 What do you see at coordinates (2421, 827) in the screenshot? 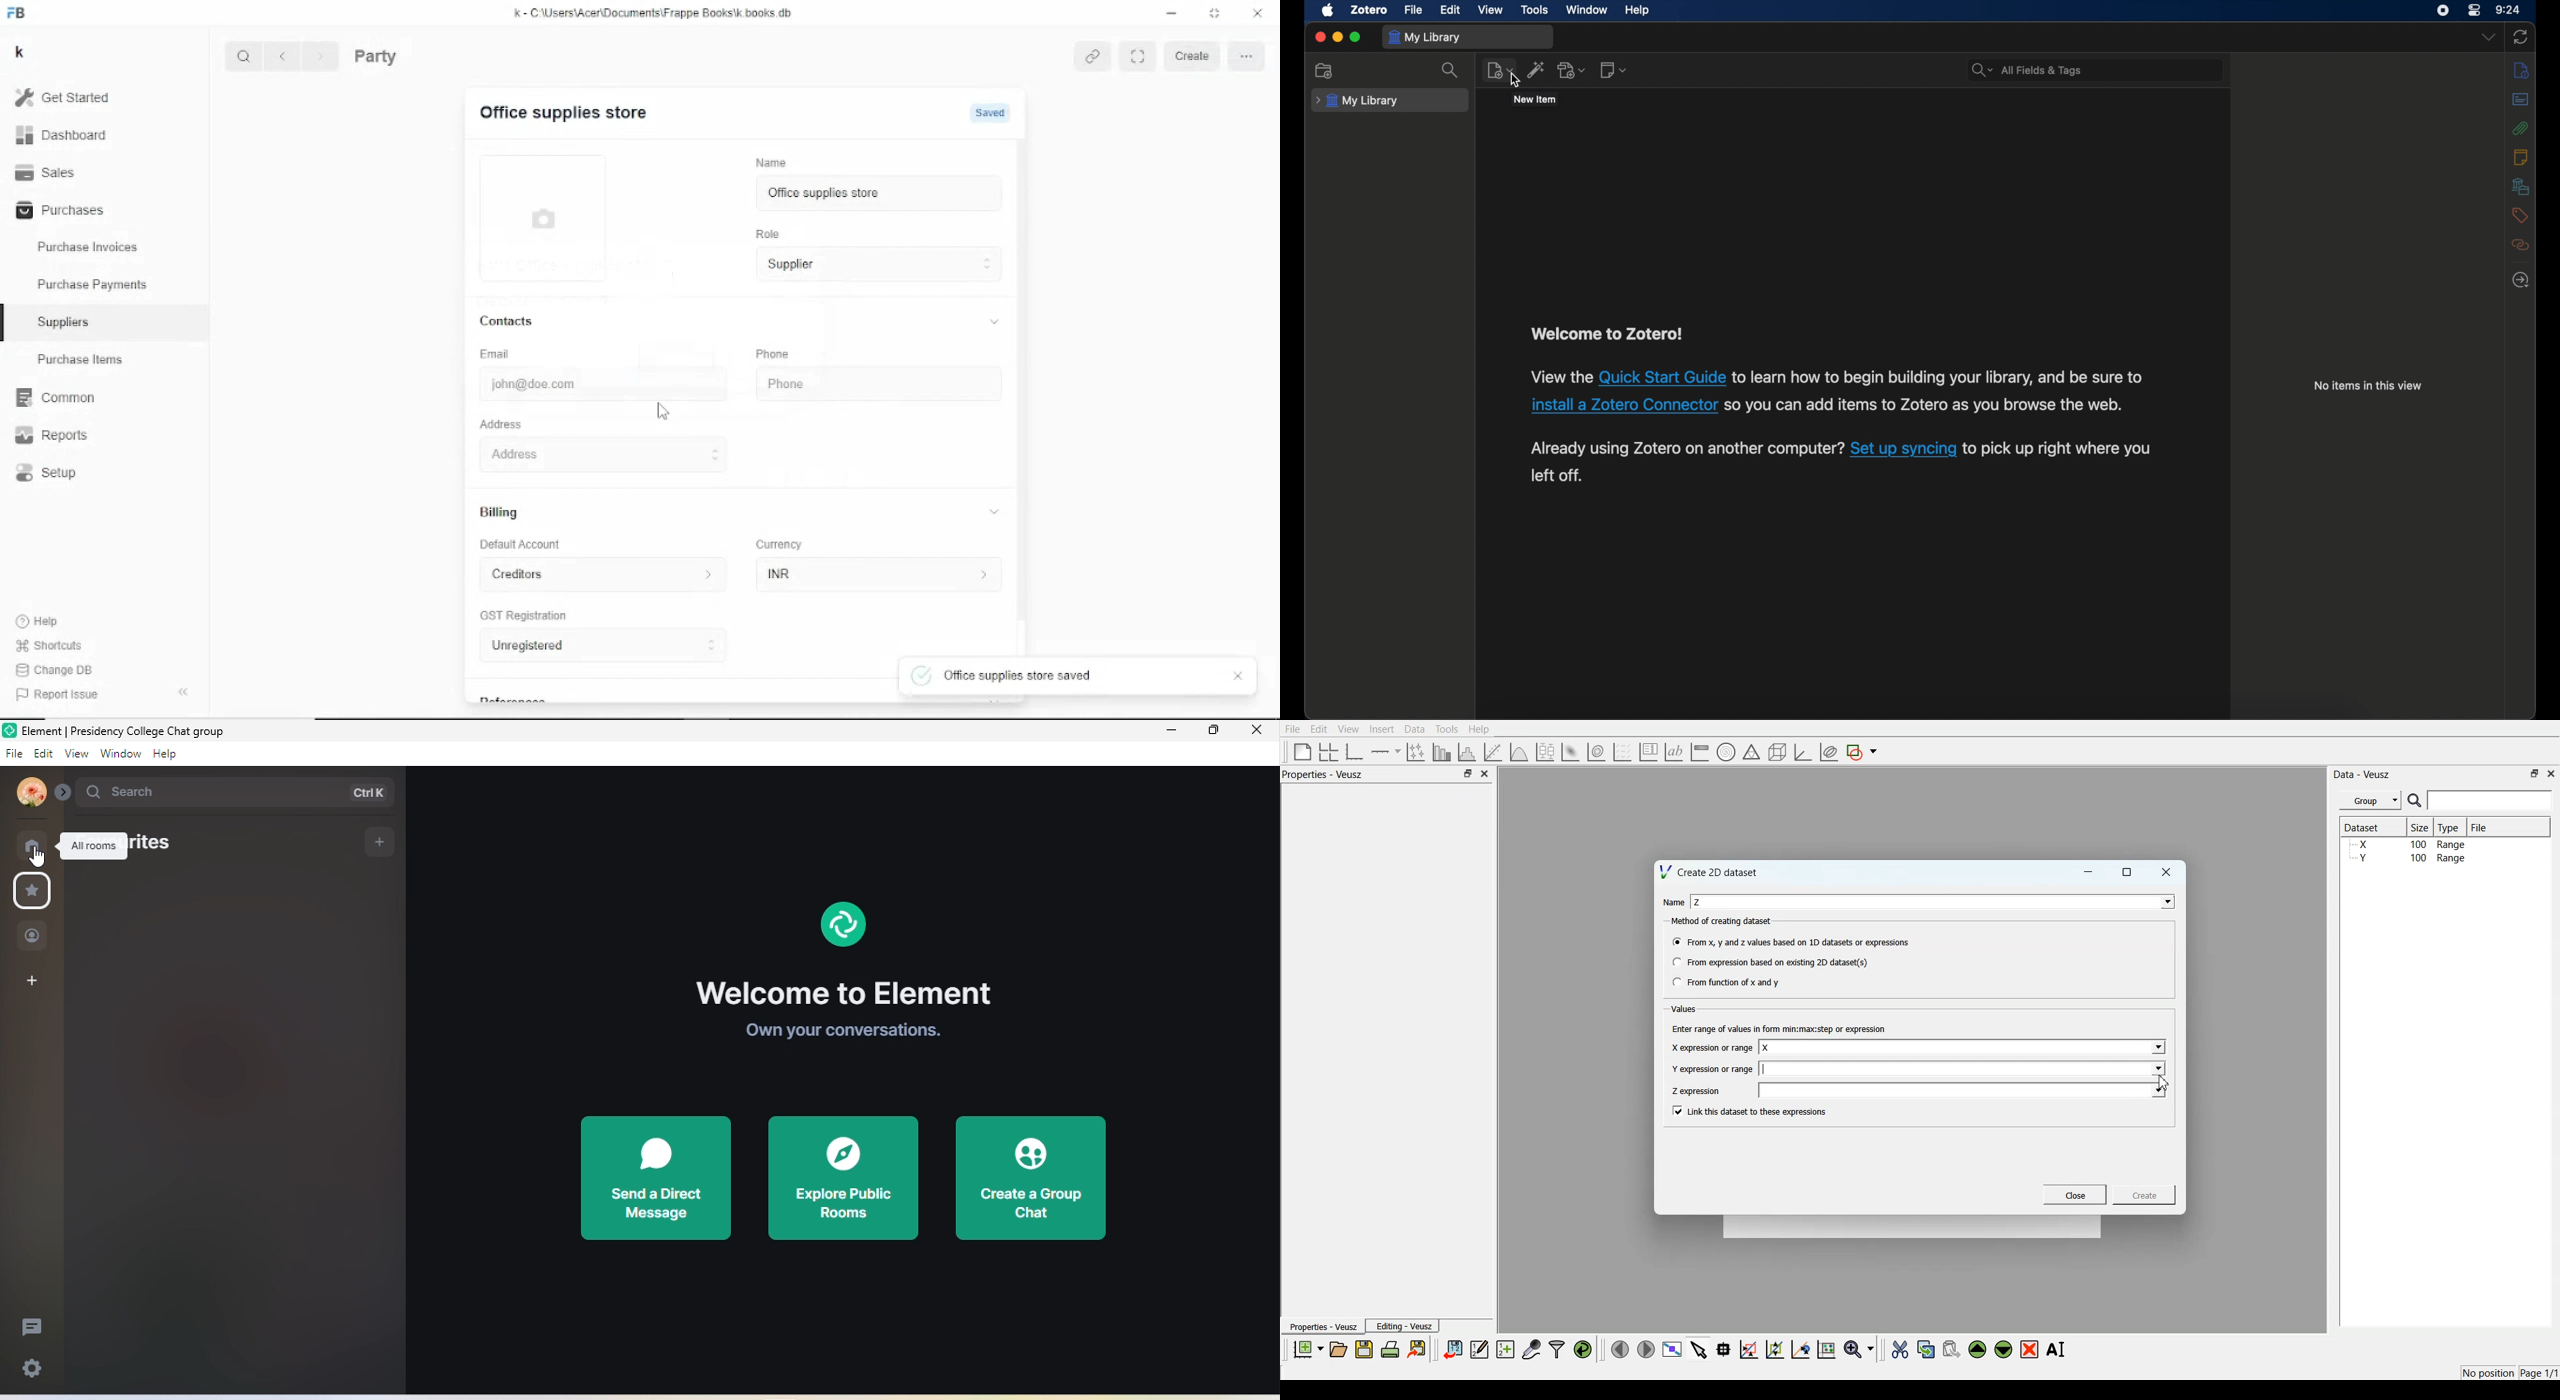
I see `Size` at bounding box center [2421, 827].